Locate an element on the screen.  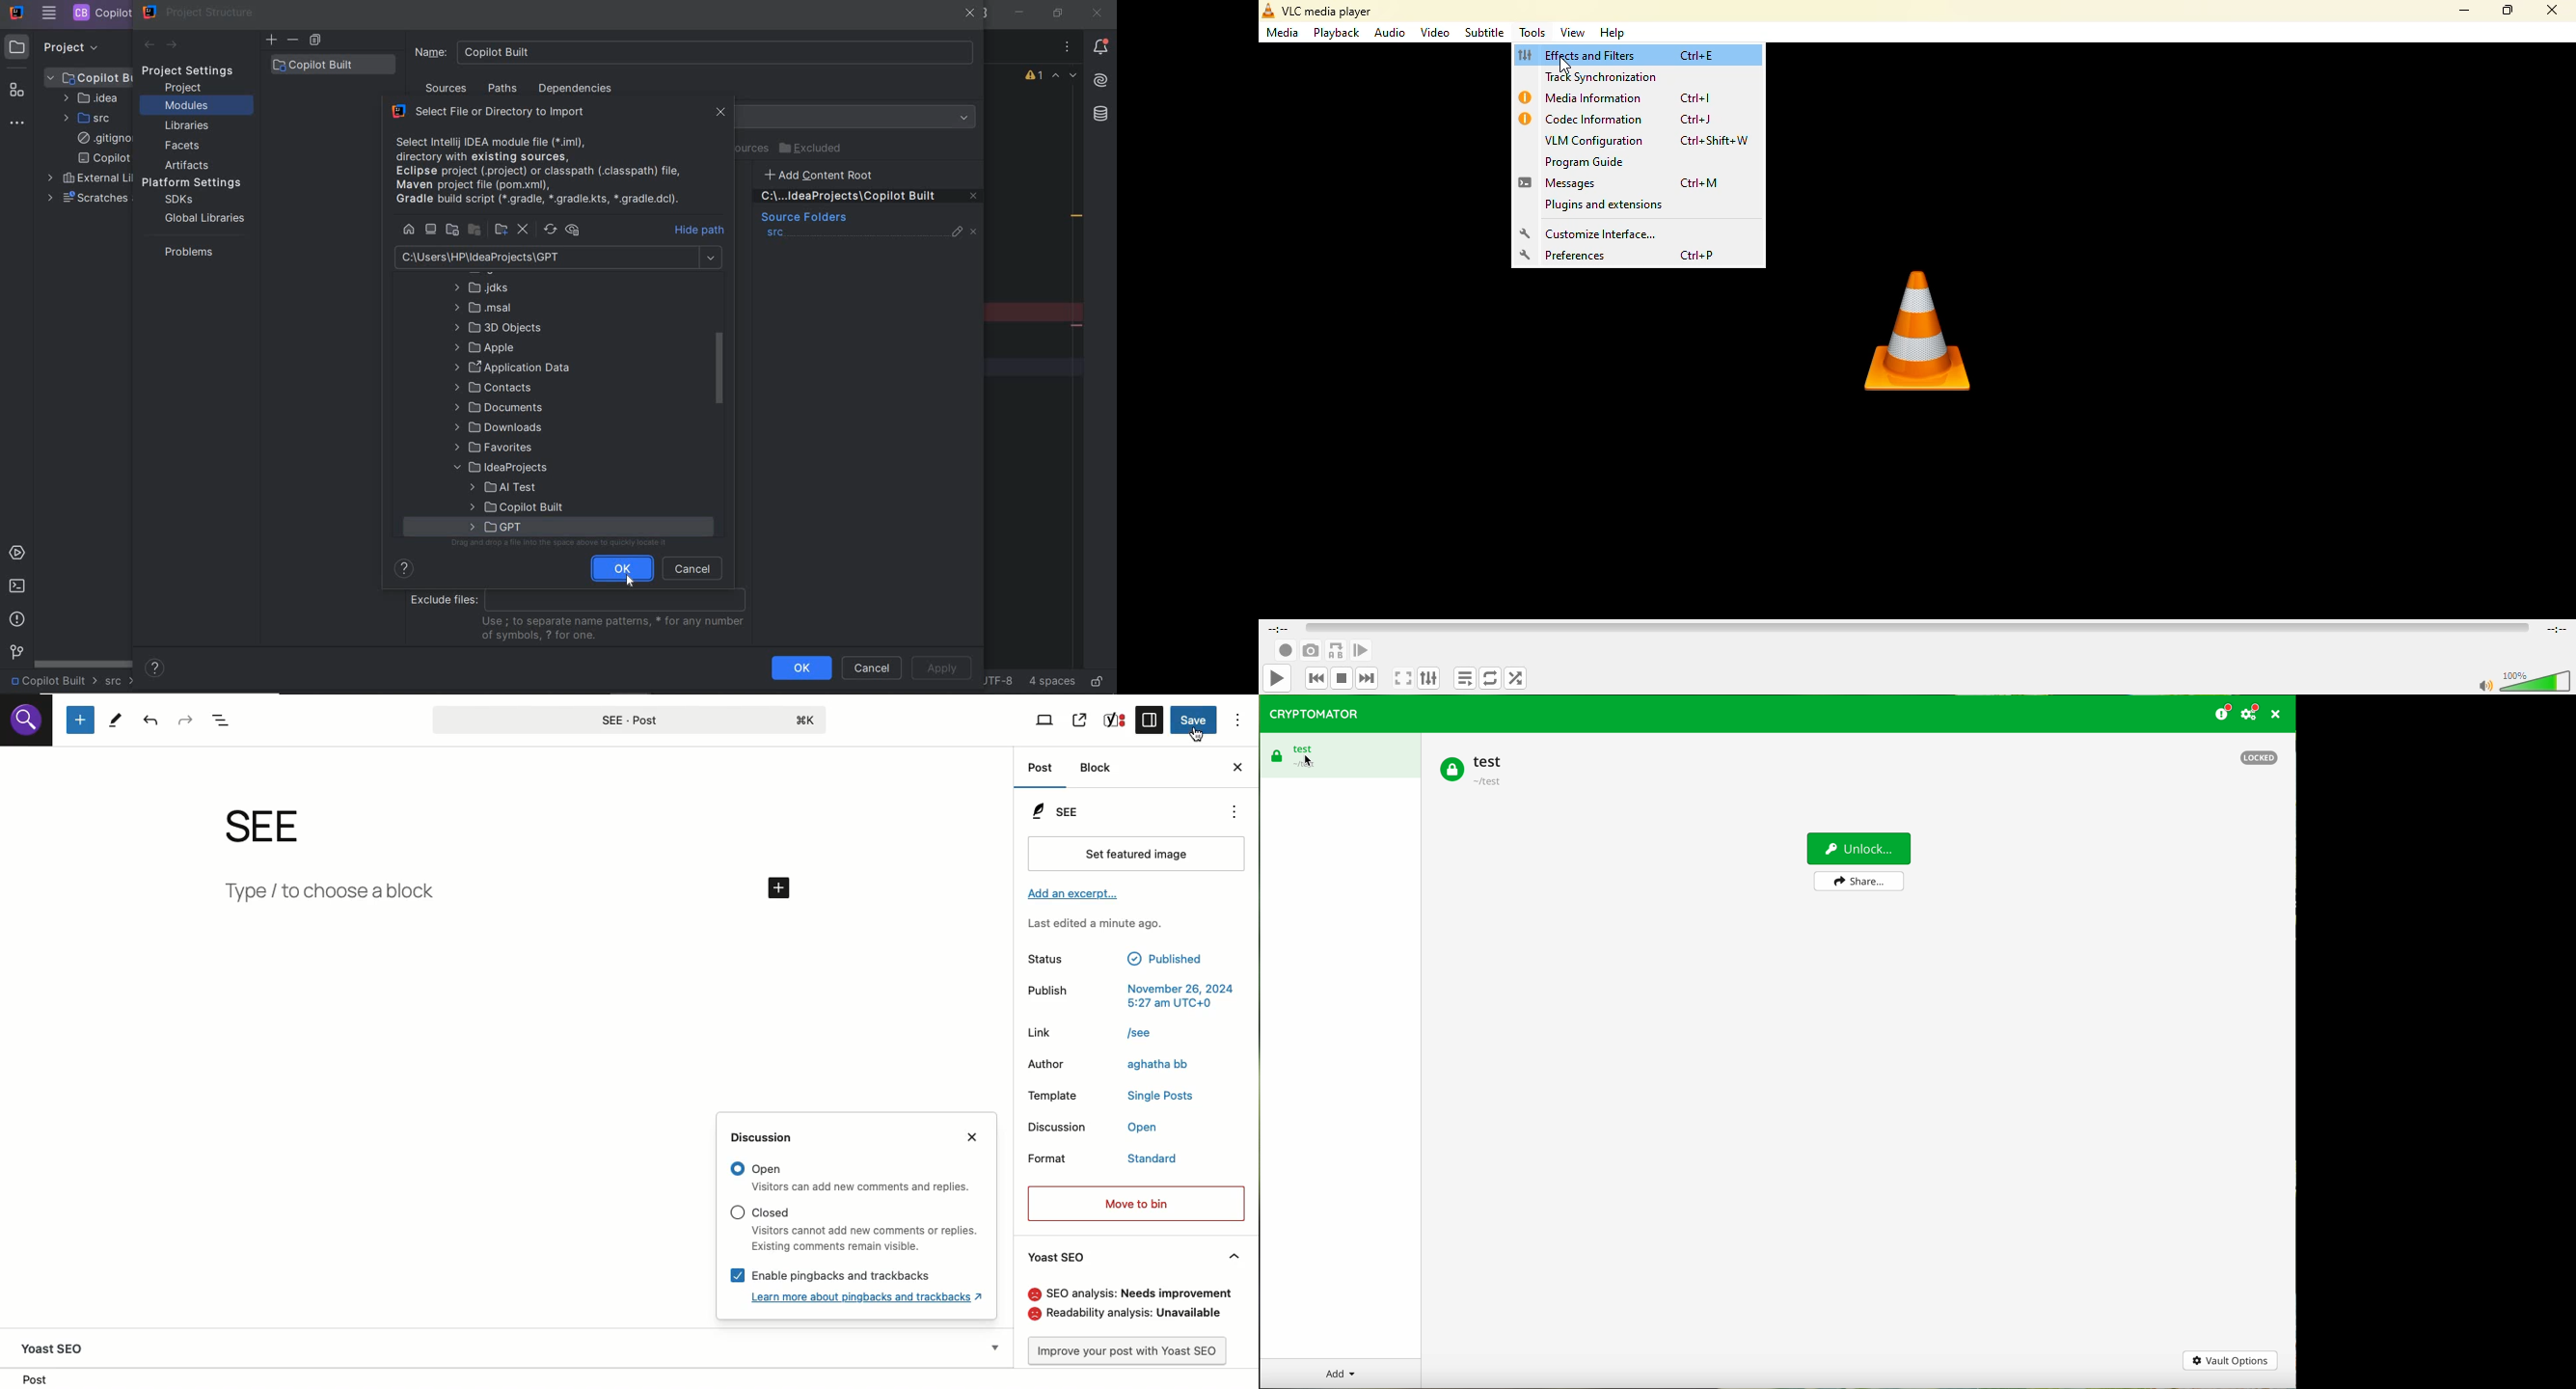
Improve post with Yoast is located at coordinates (1134, 1351).